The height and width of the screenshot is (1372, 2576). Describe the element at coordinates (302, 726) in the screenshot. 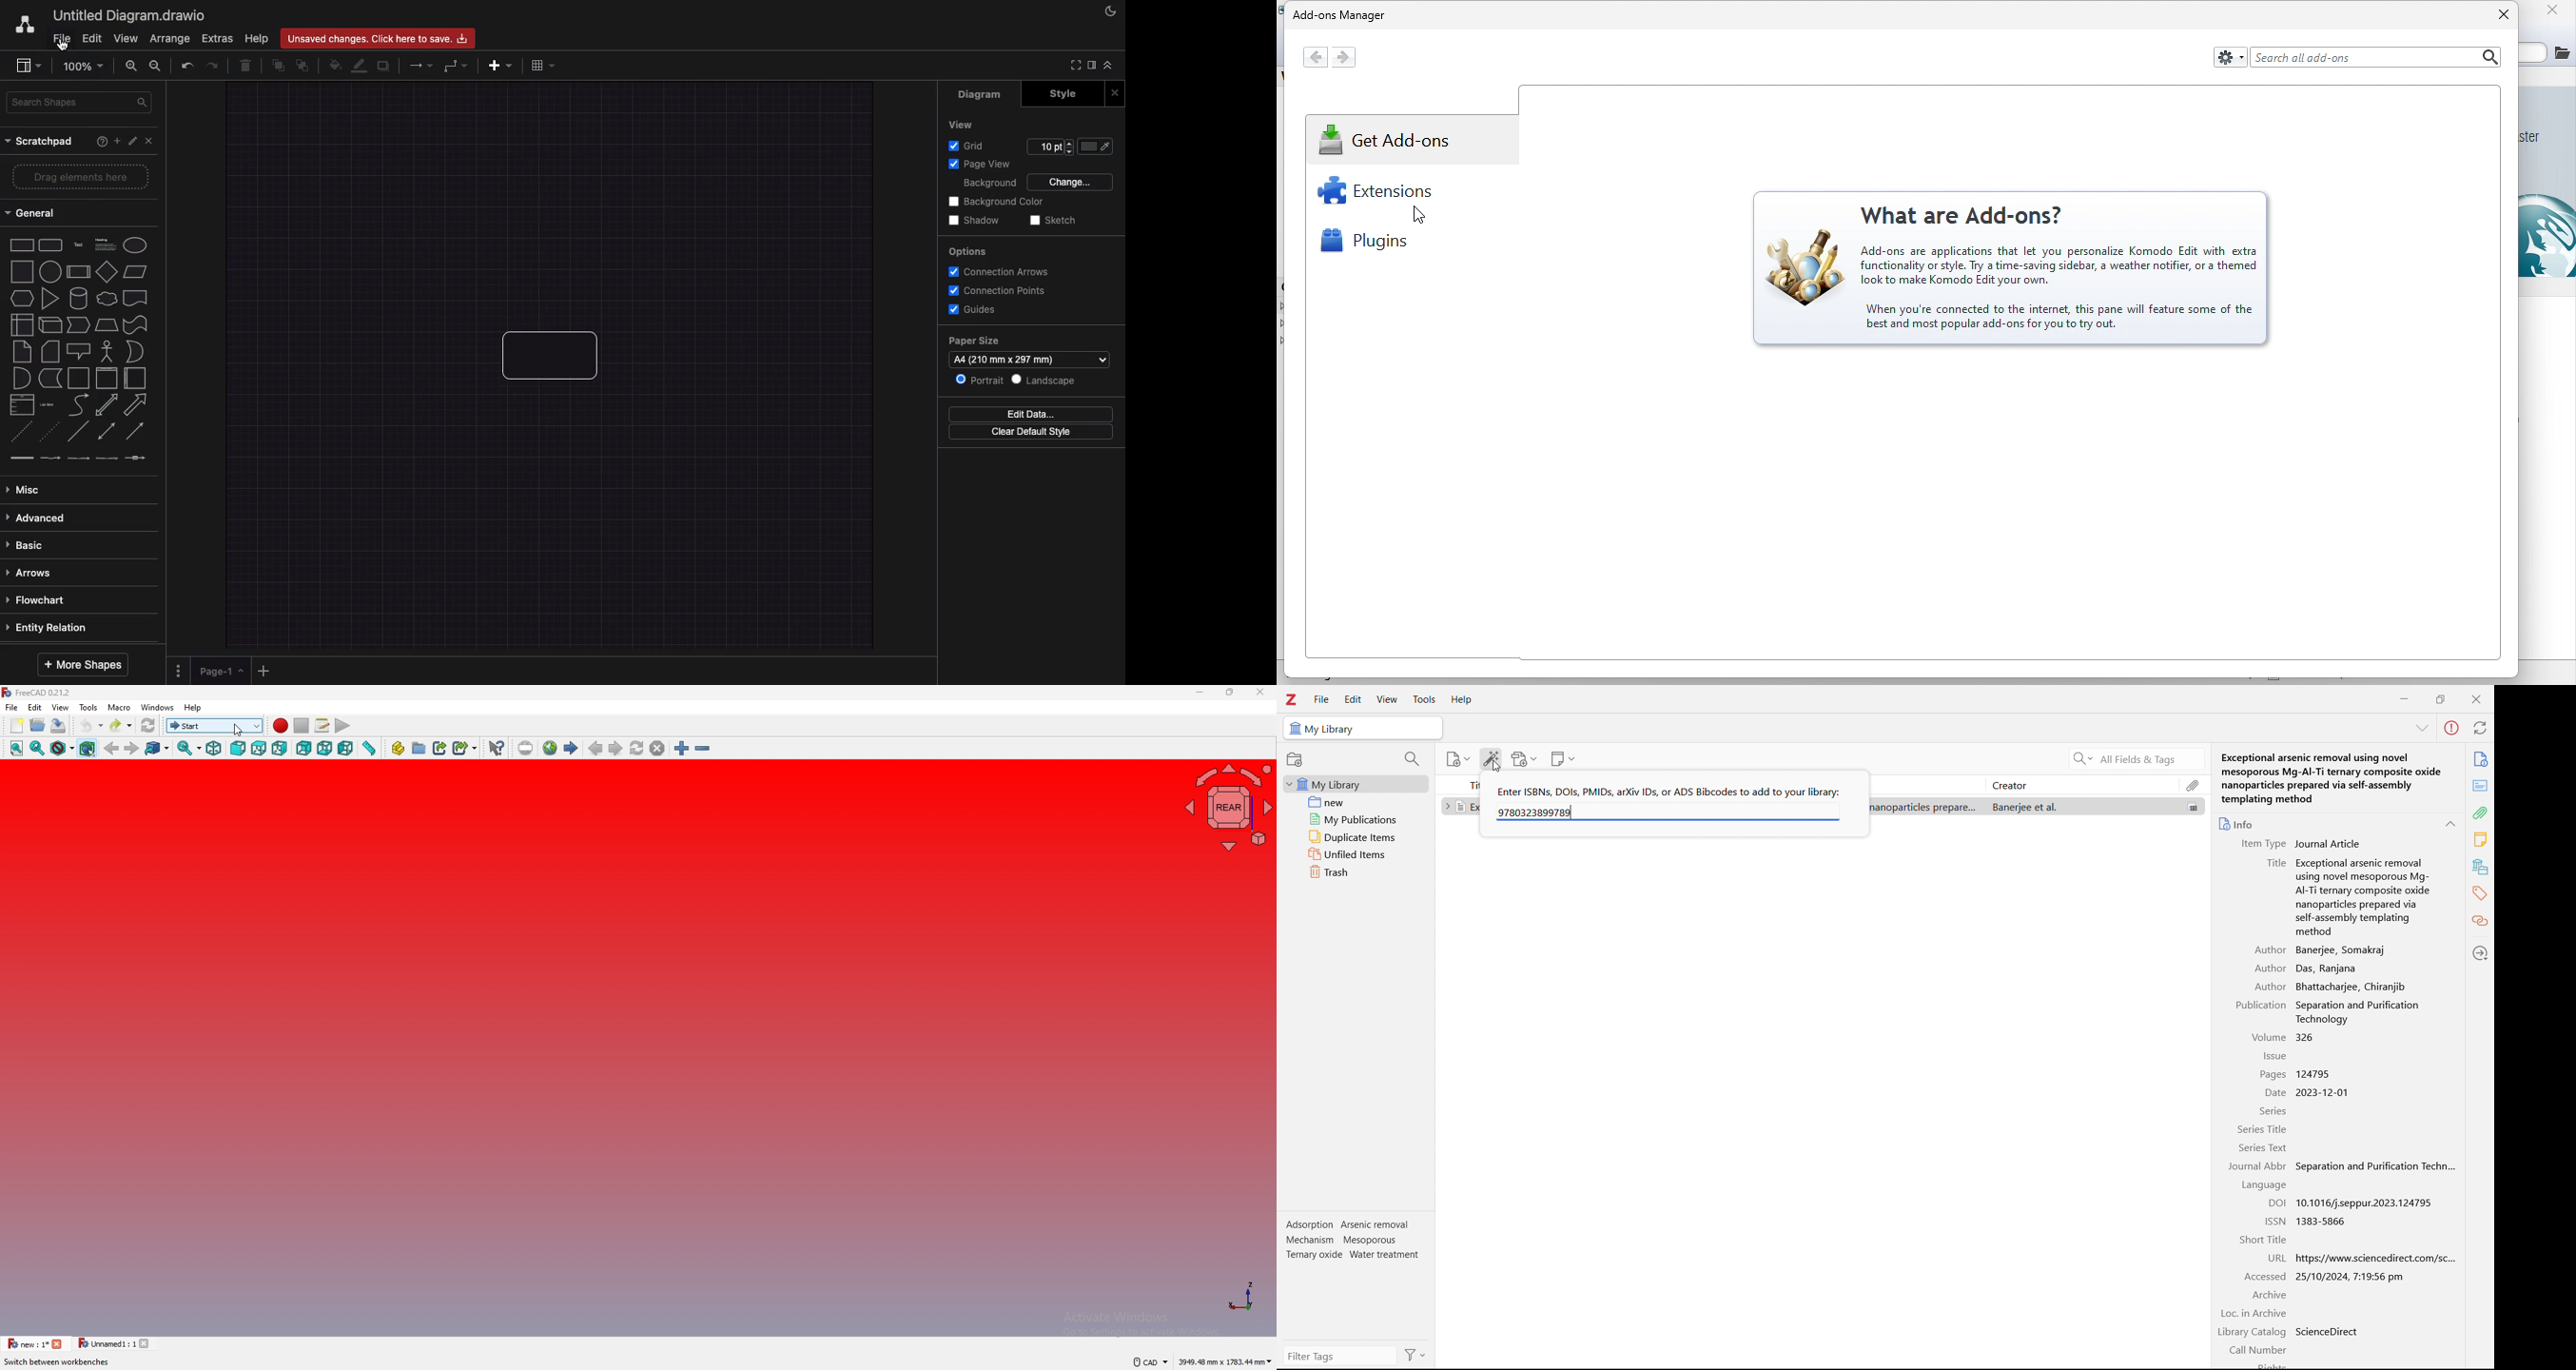

I see `stop macro` at that location.